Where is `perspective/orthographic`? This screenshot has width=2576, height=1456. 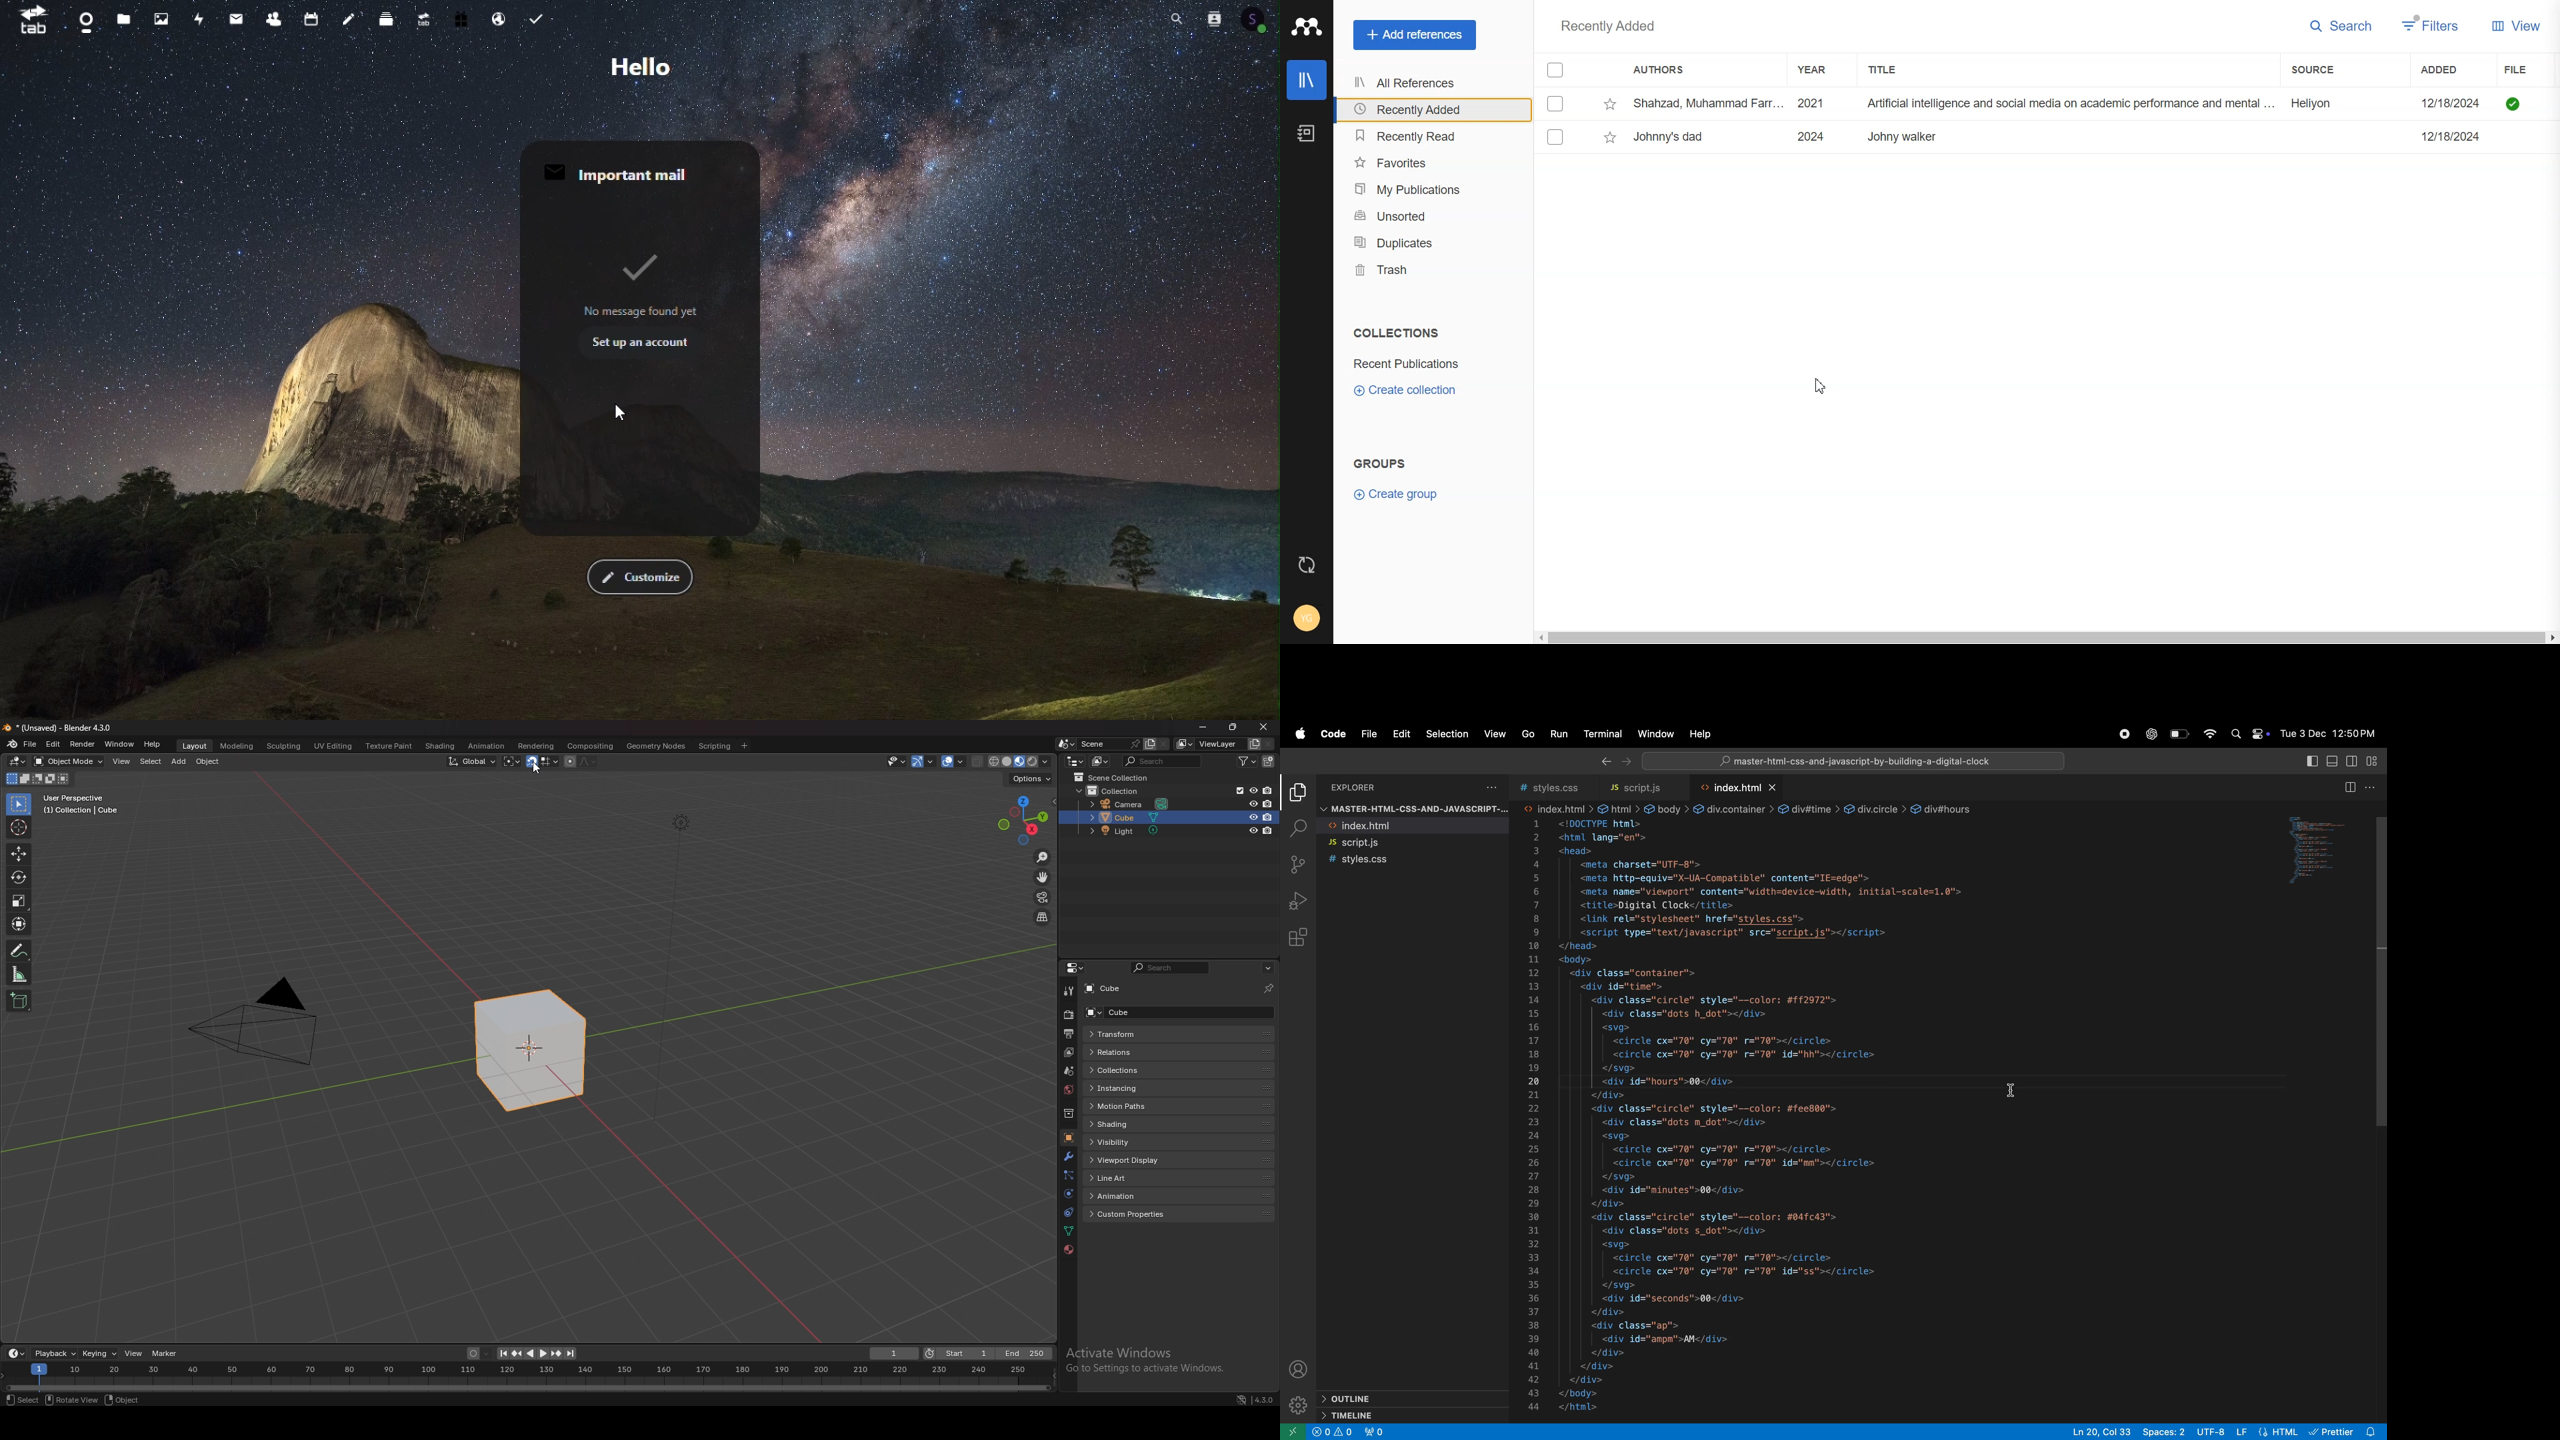
perspective/orthographic is located at coordinates (1042, 917).